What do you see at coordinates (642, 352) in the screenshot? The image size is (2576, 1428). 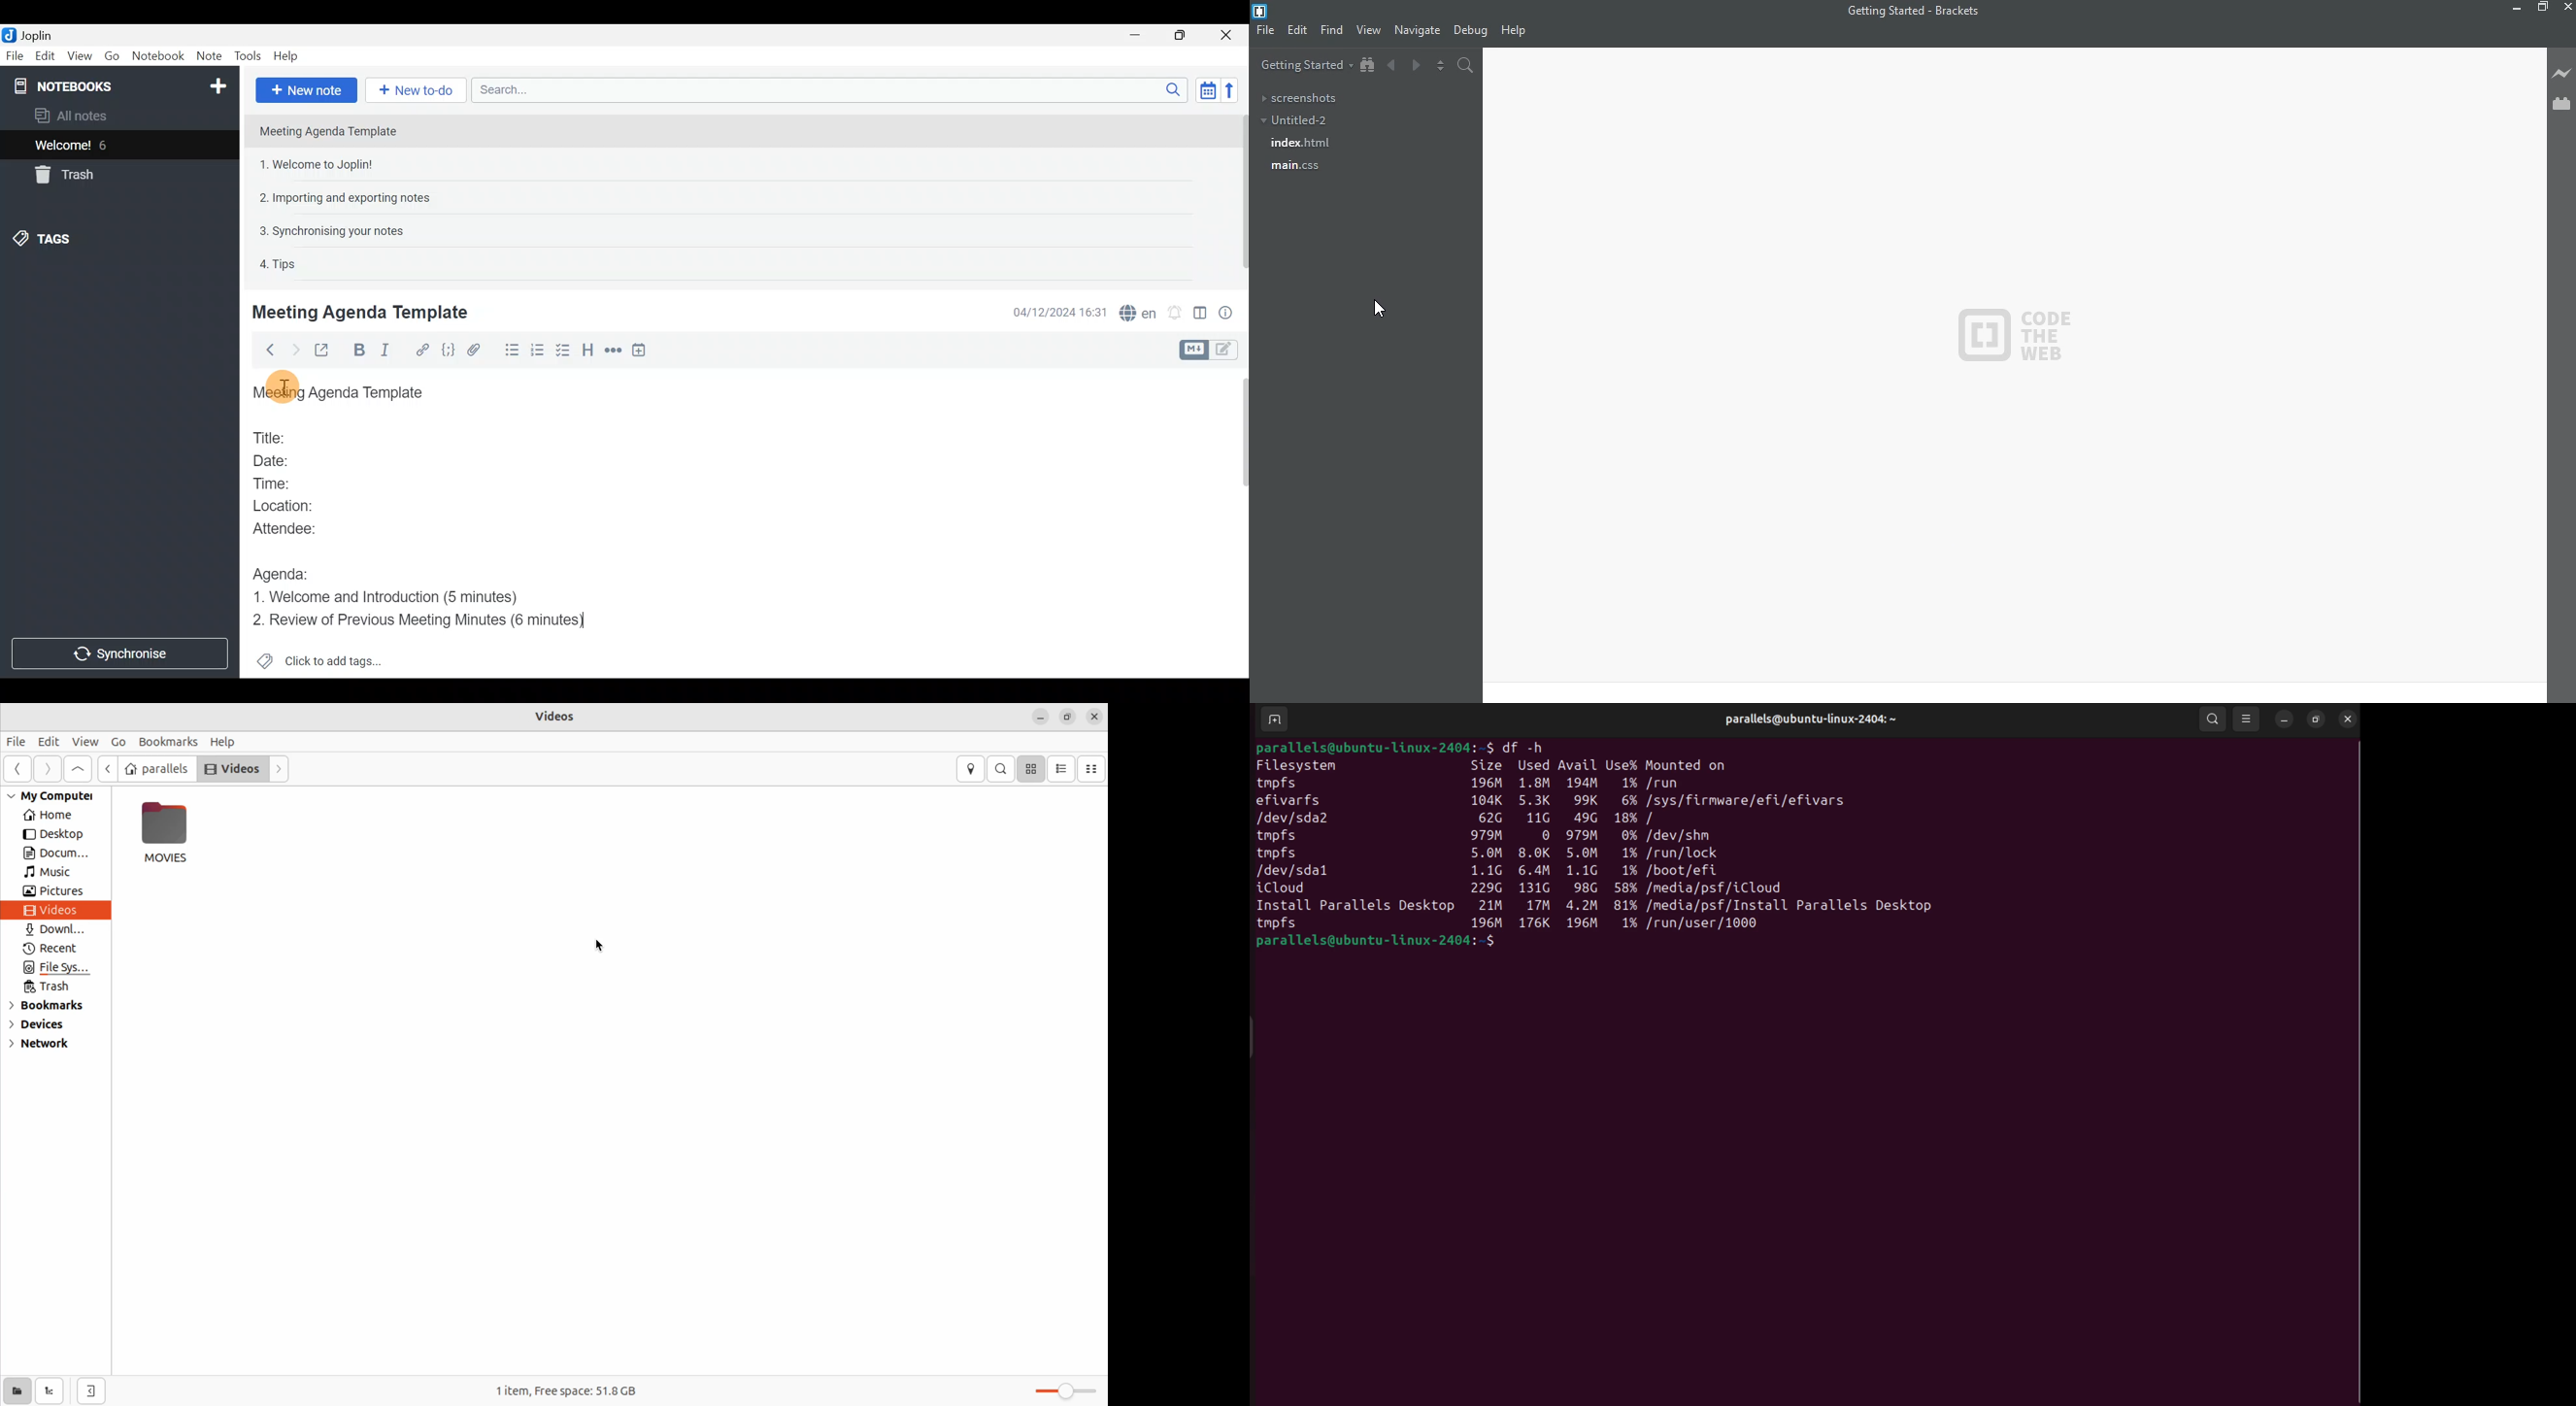 I see `Insert time` at bounding box center [642, 352].